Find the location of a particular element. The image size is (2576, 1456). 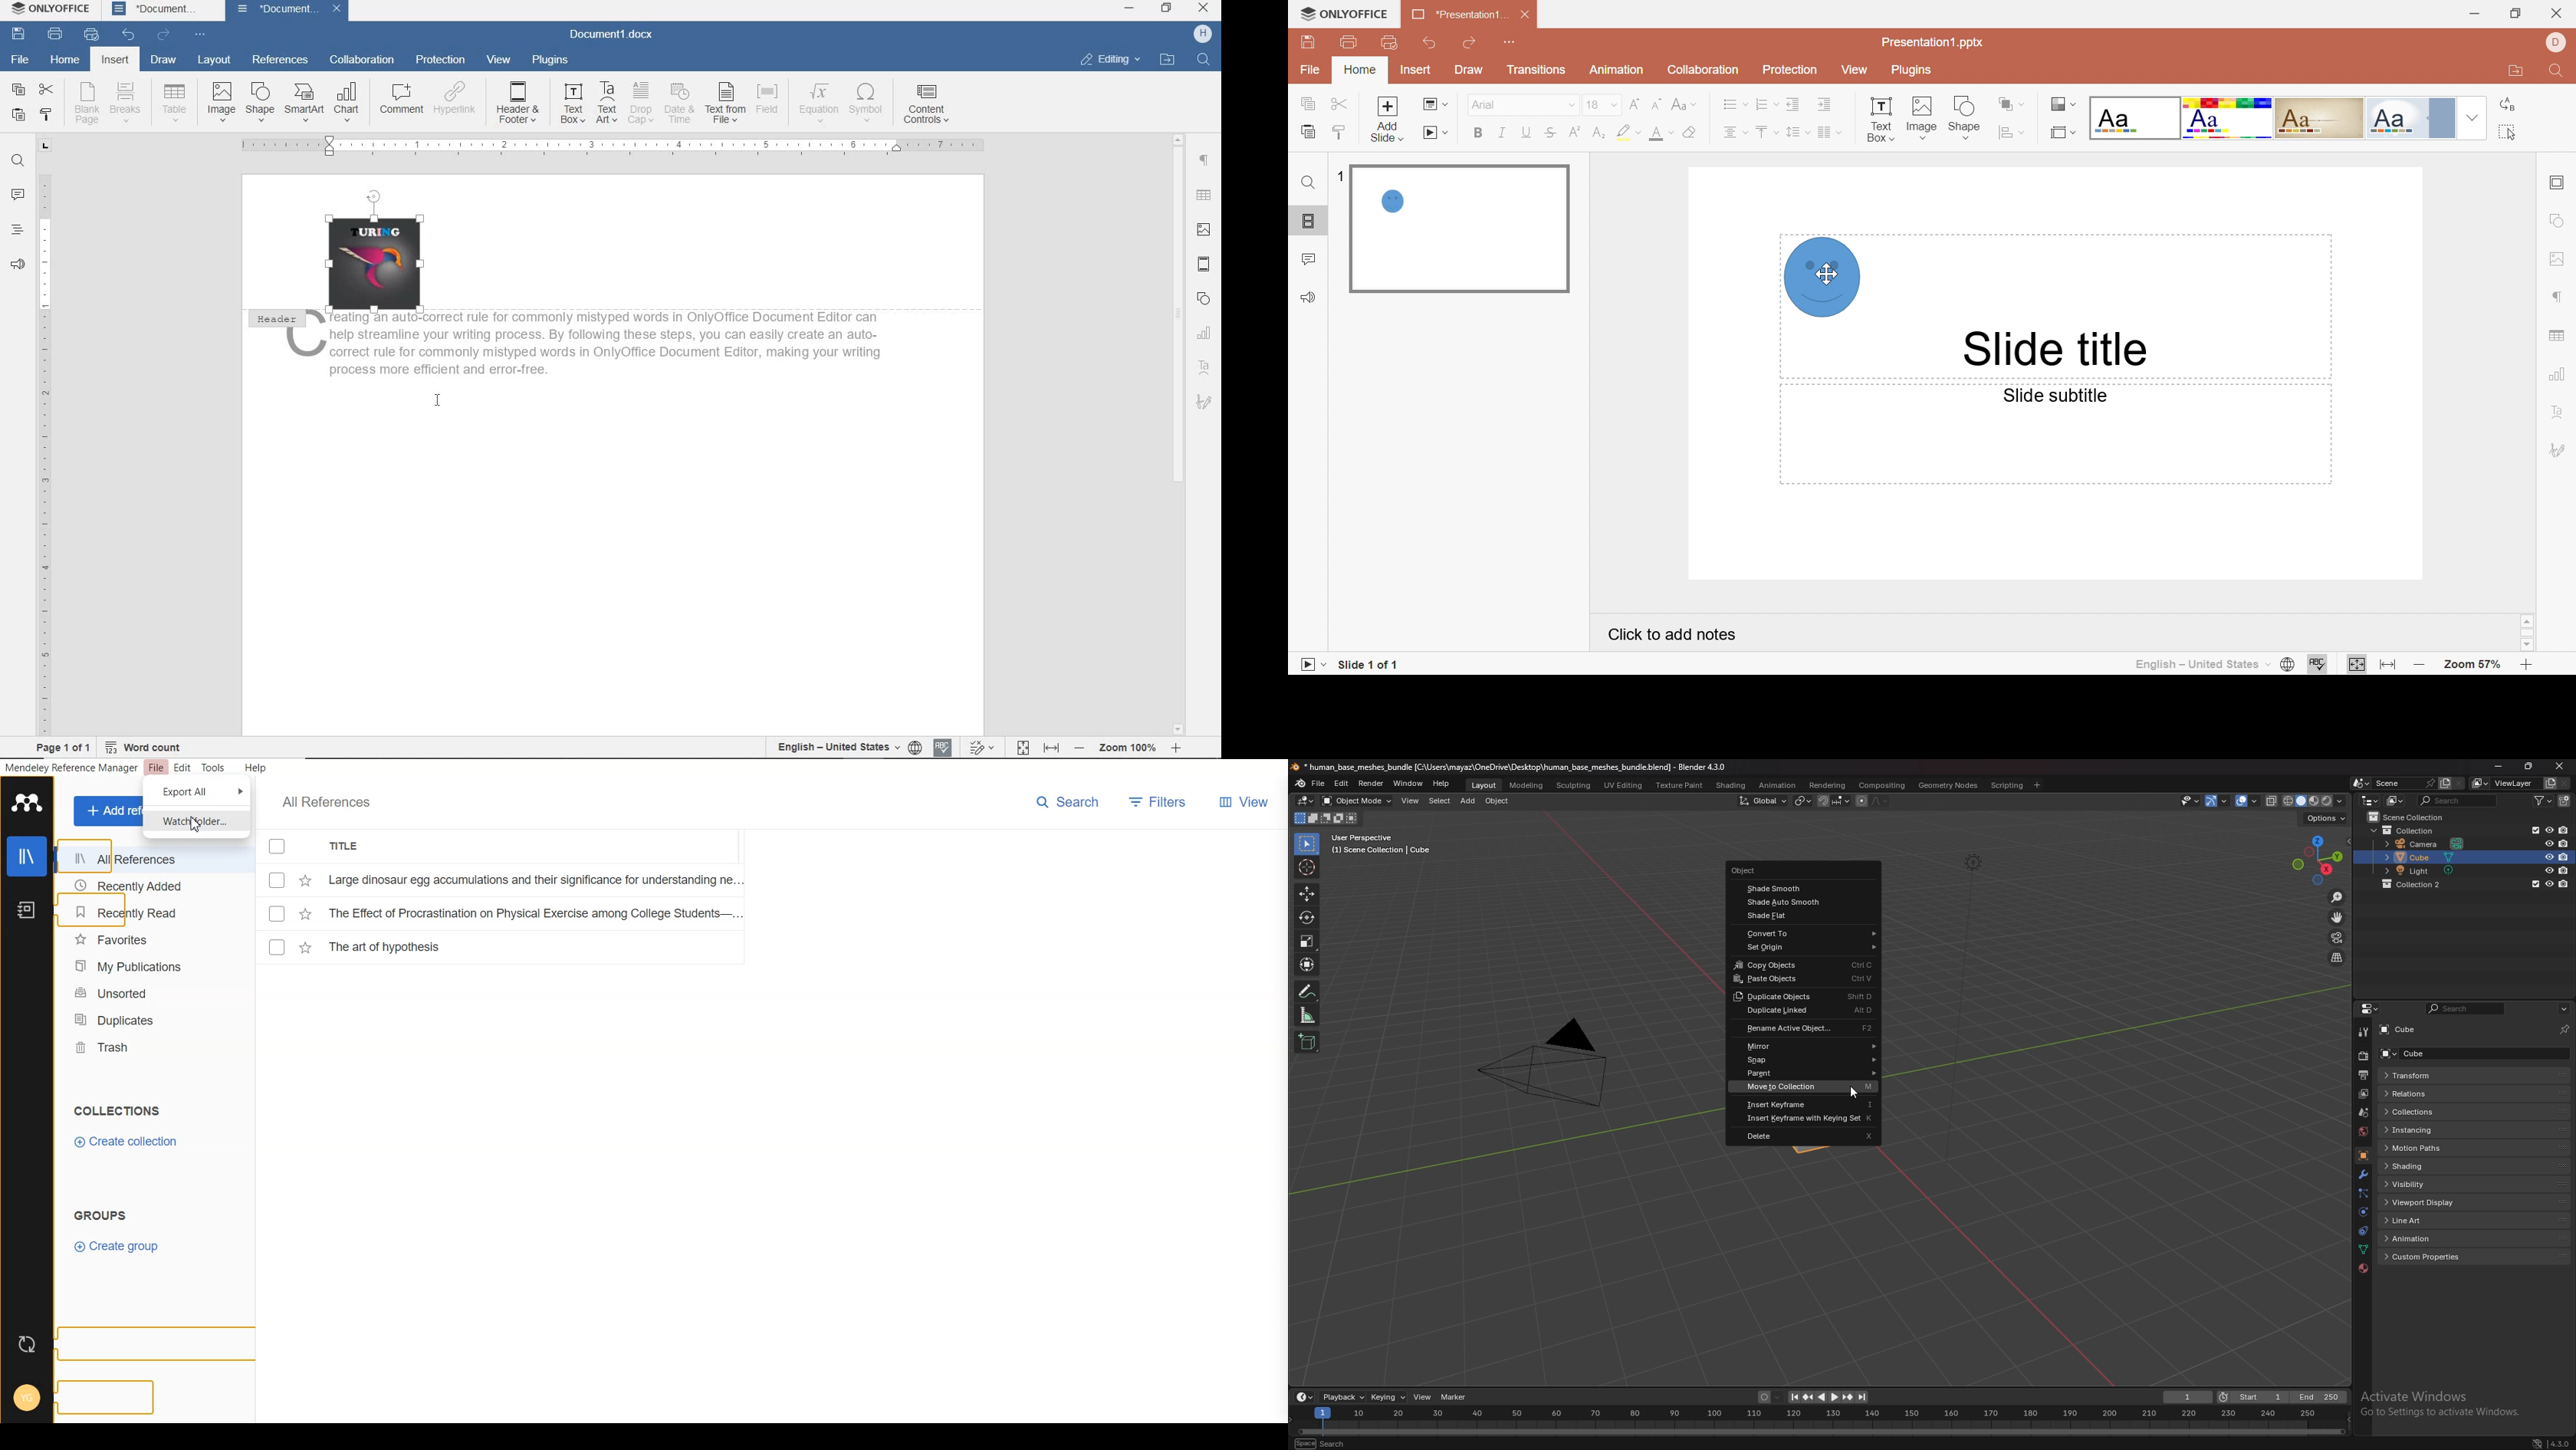

Customize quick access toolbar is located at coordinates (1510, 42).